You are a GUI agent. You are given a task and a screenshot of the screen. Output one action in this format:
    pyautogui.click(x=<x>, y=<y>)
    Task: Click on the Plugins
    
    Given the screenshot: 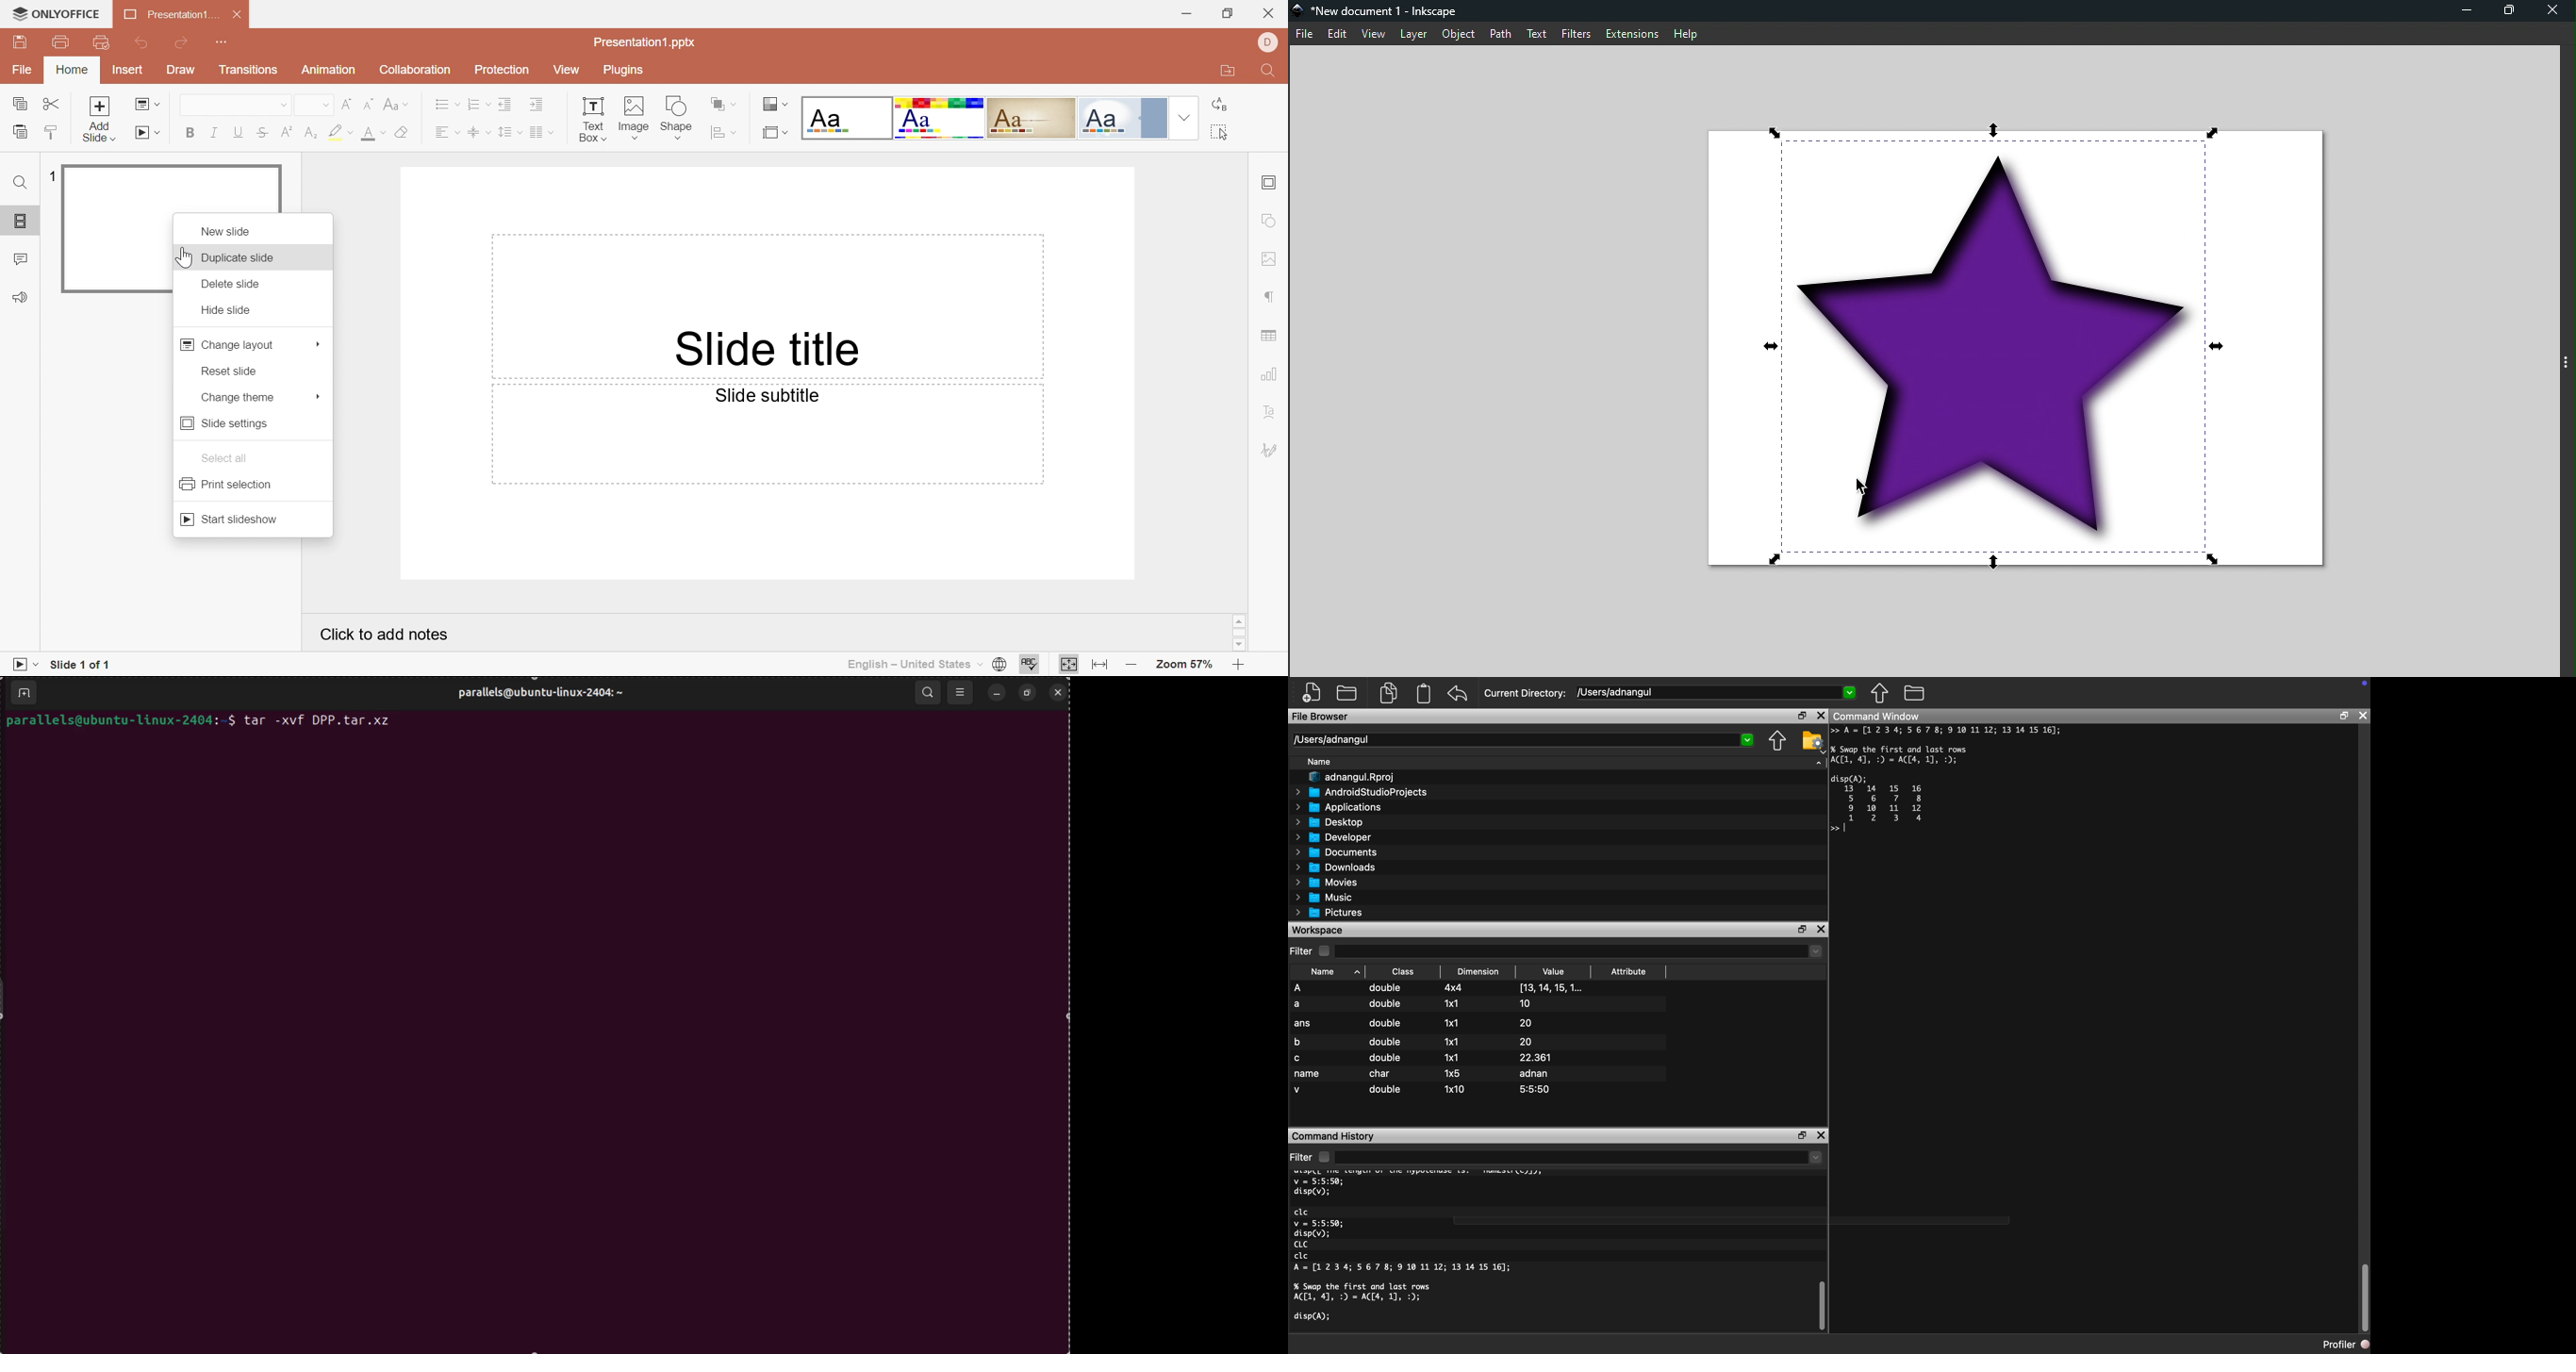 What is the action you would take?
    pyautogui.click(x=629, y=71)
    